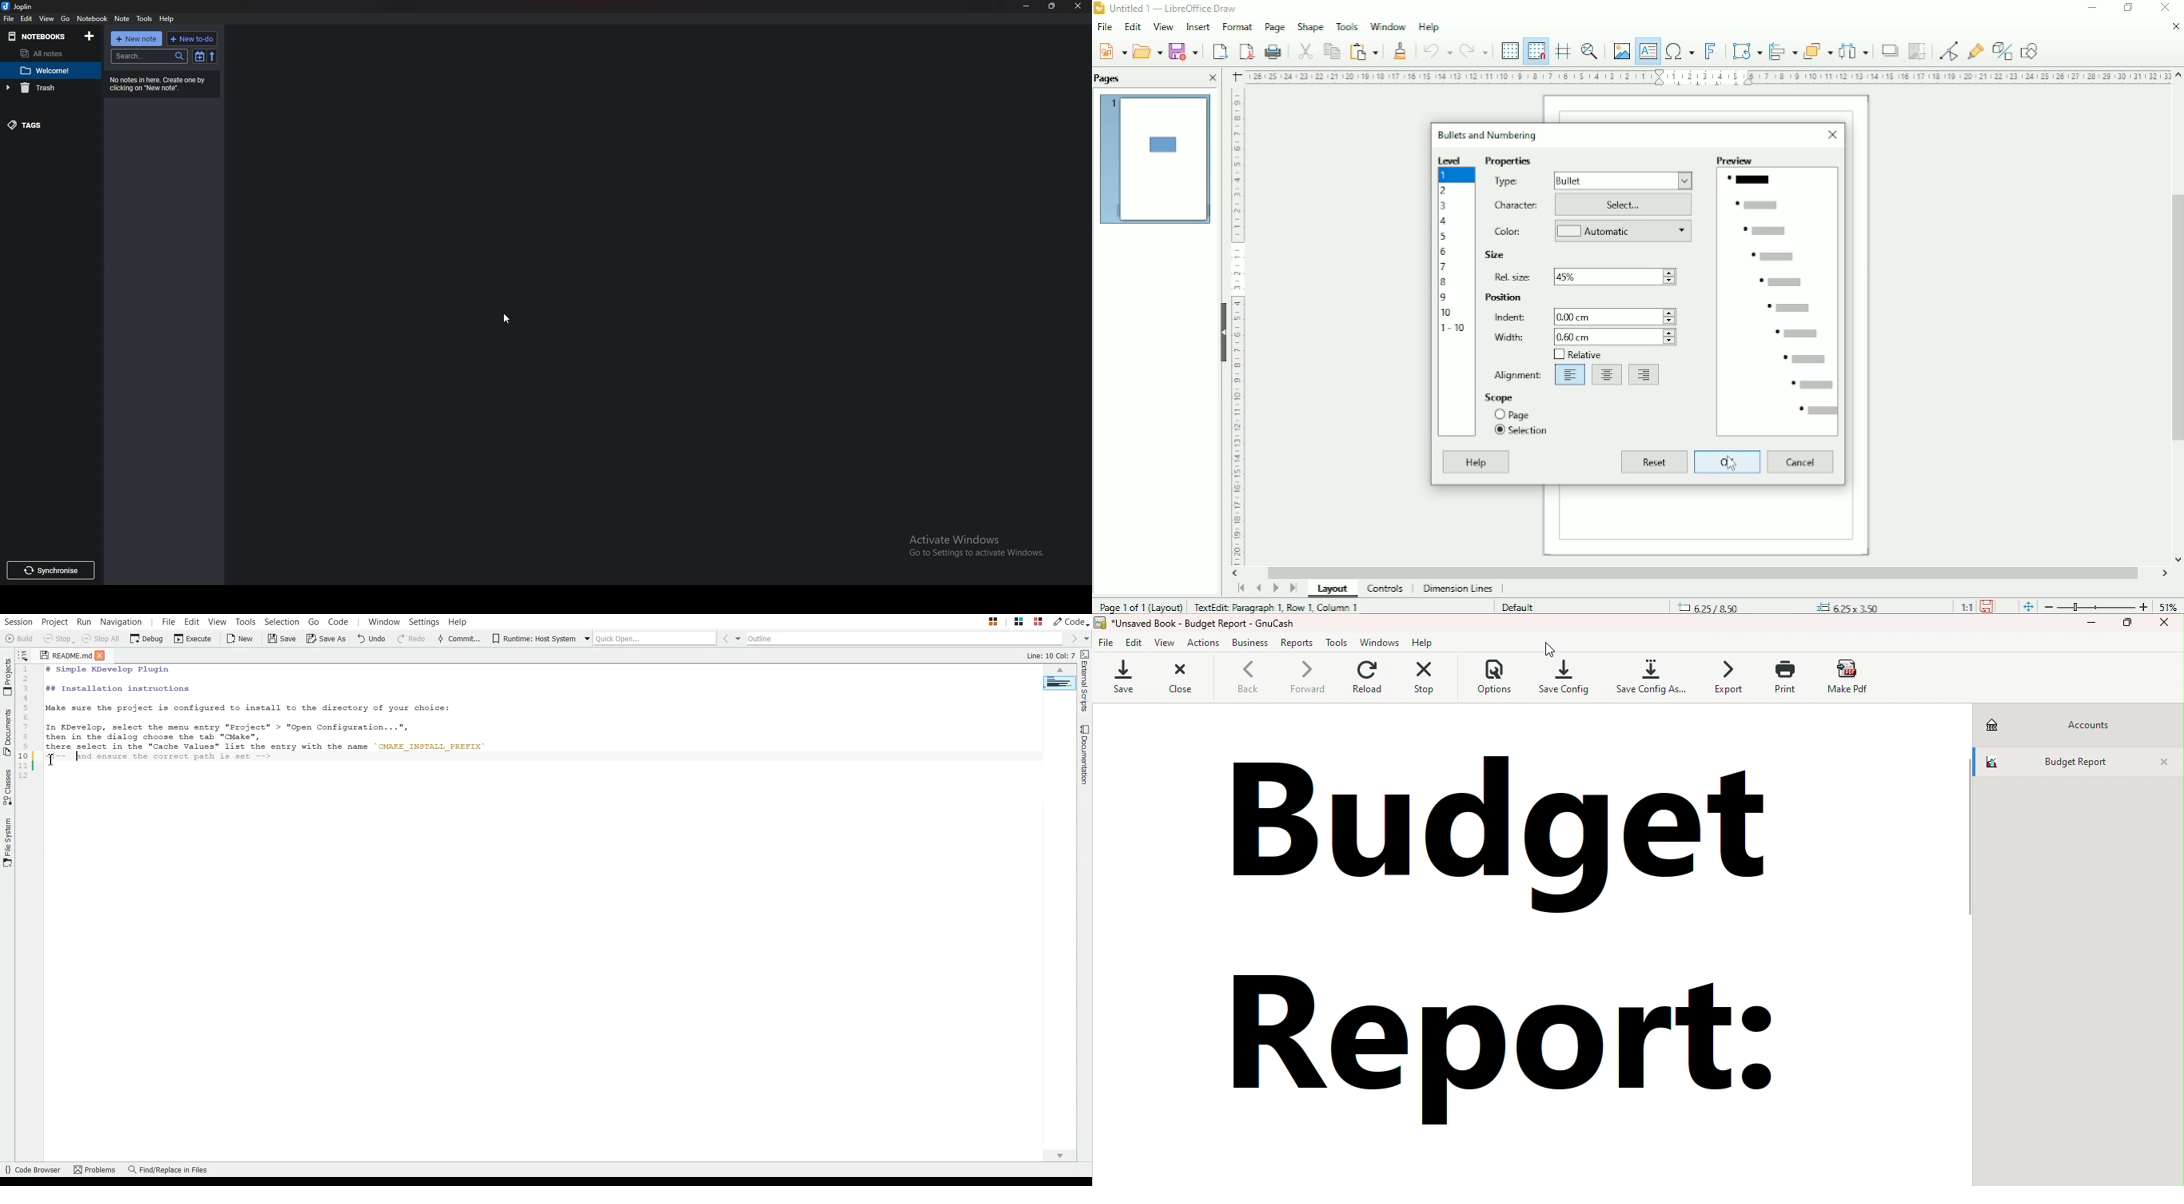  Describe the element at coordinates (135, 39) in the screenshot. I see `new note` at that location.